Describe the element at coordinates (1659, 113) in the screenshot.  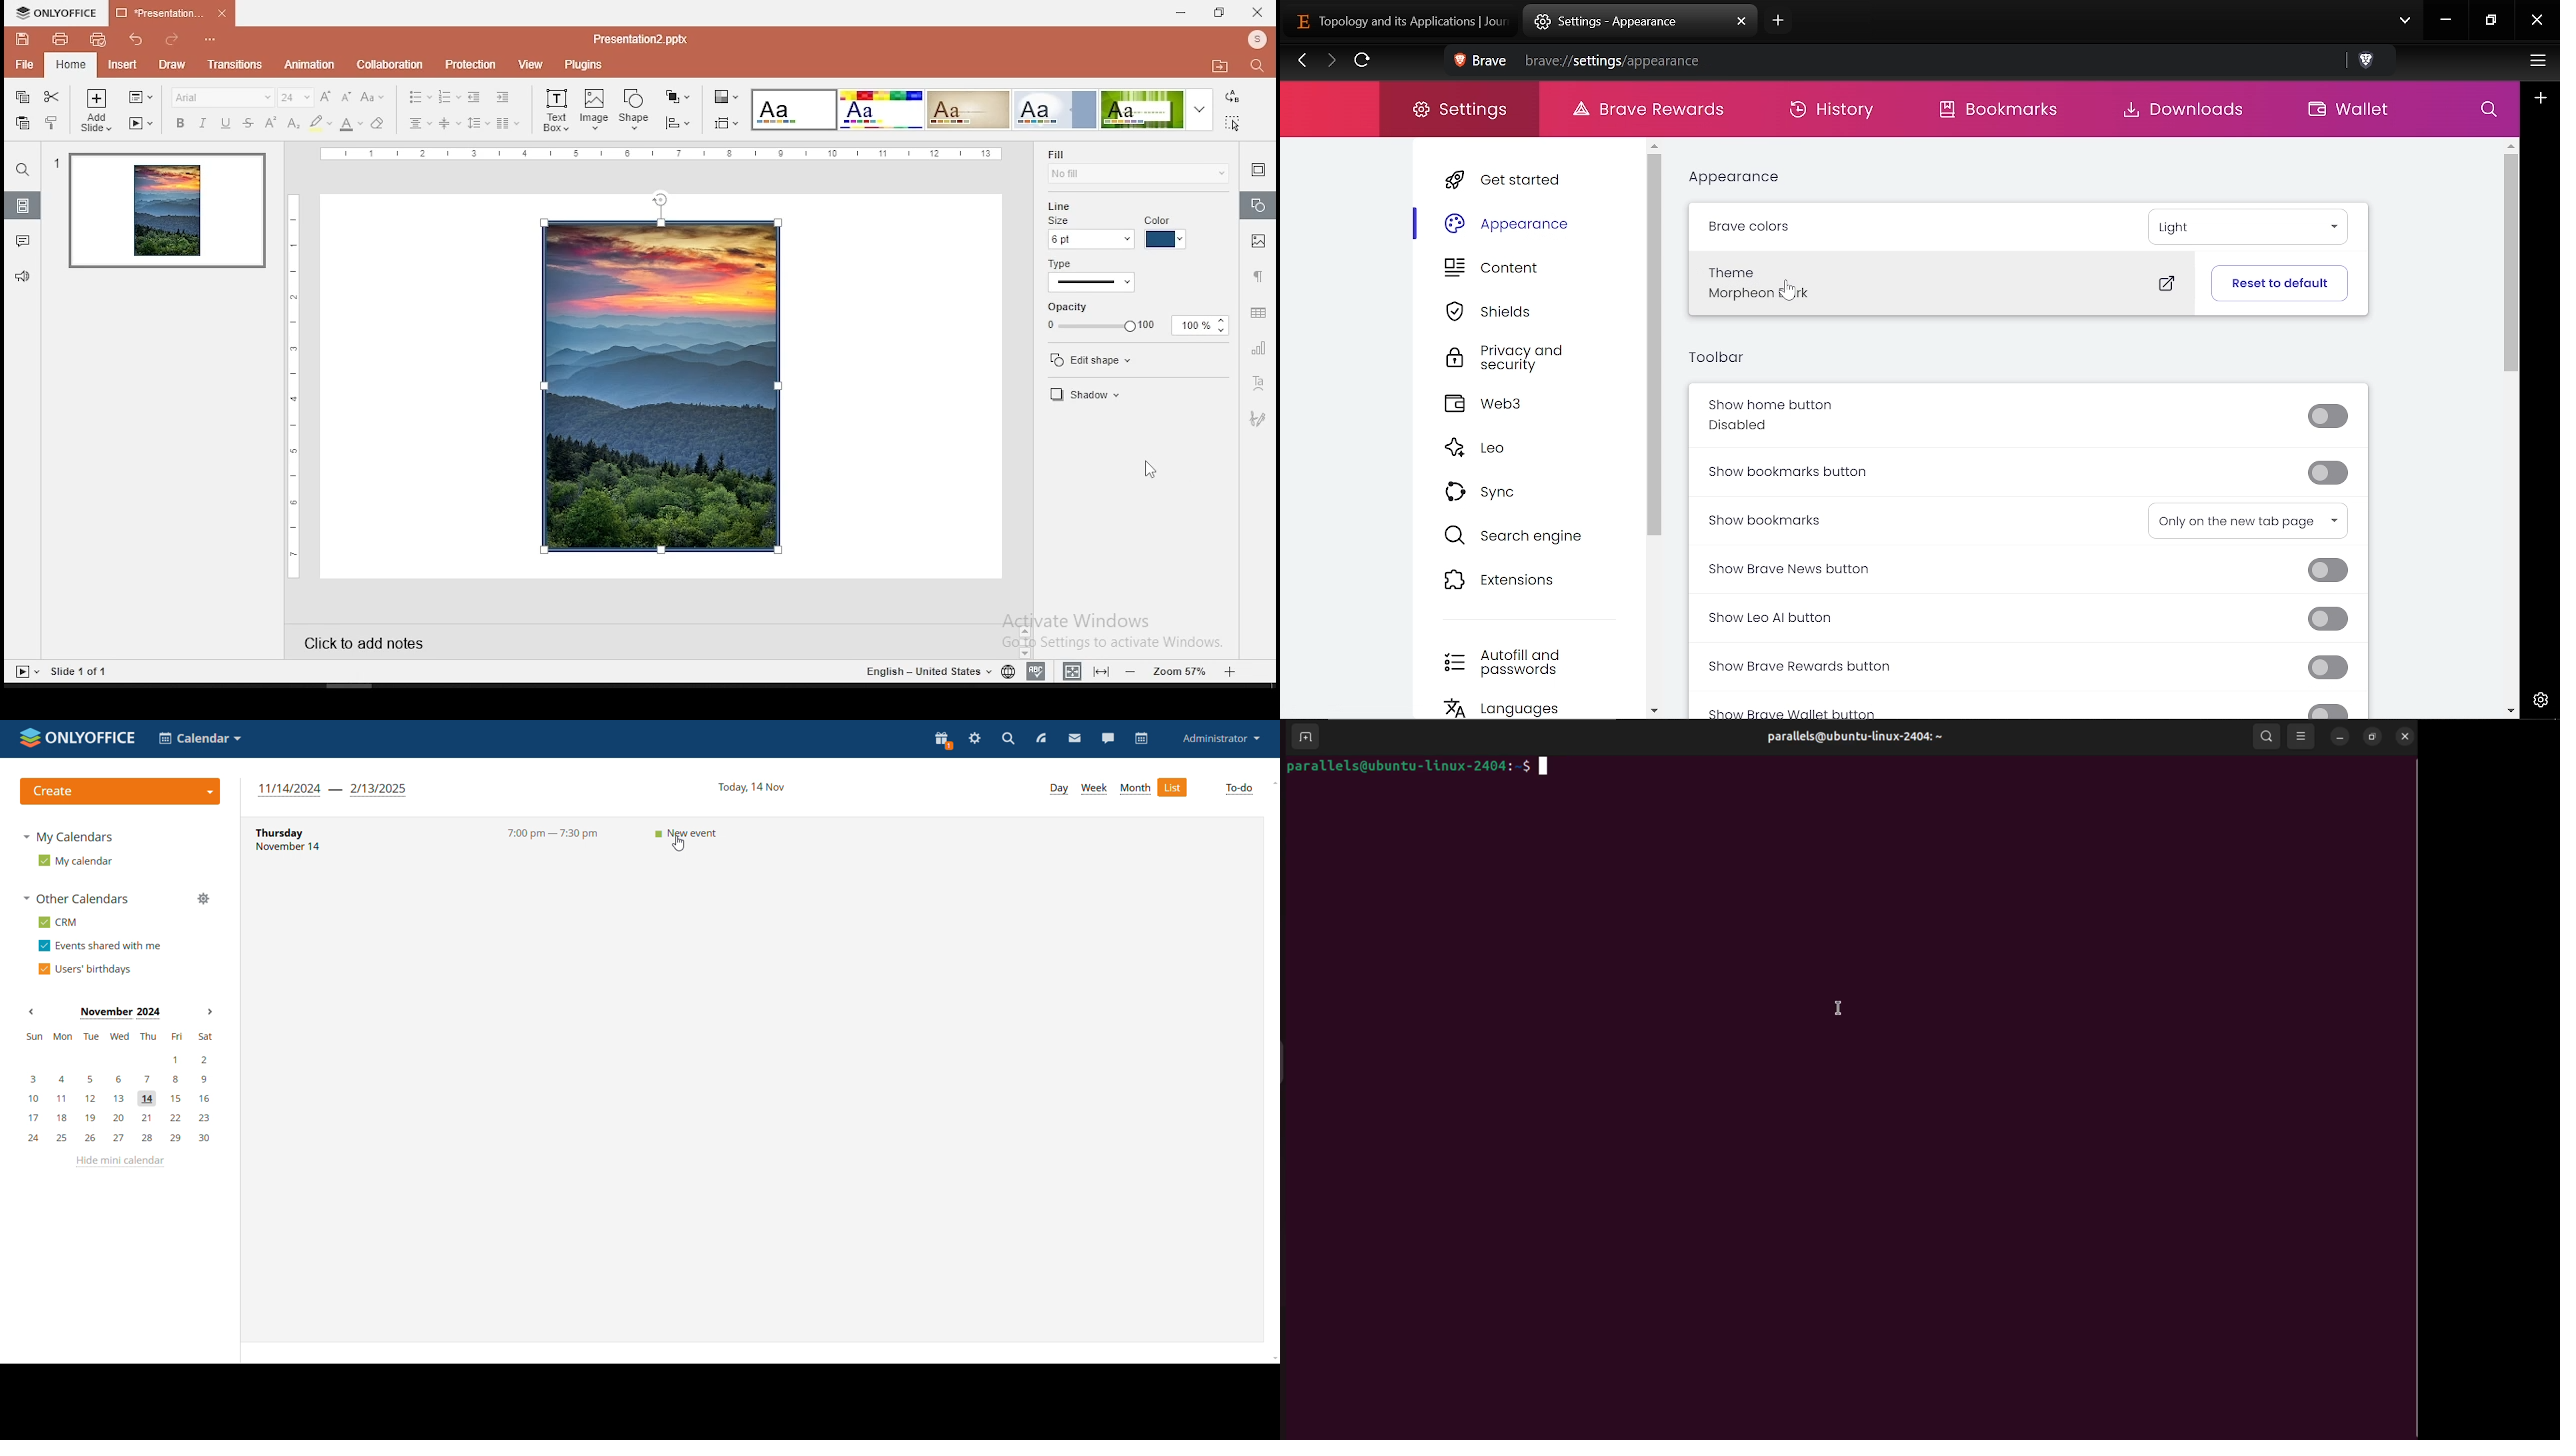
I see `Brave rewards` at that location.